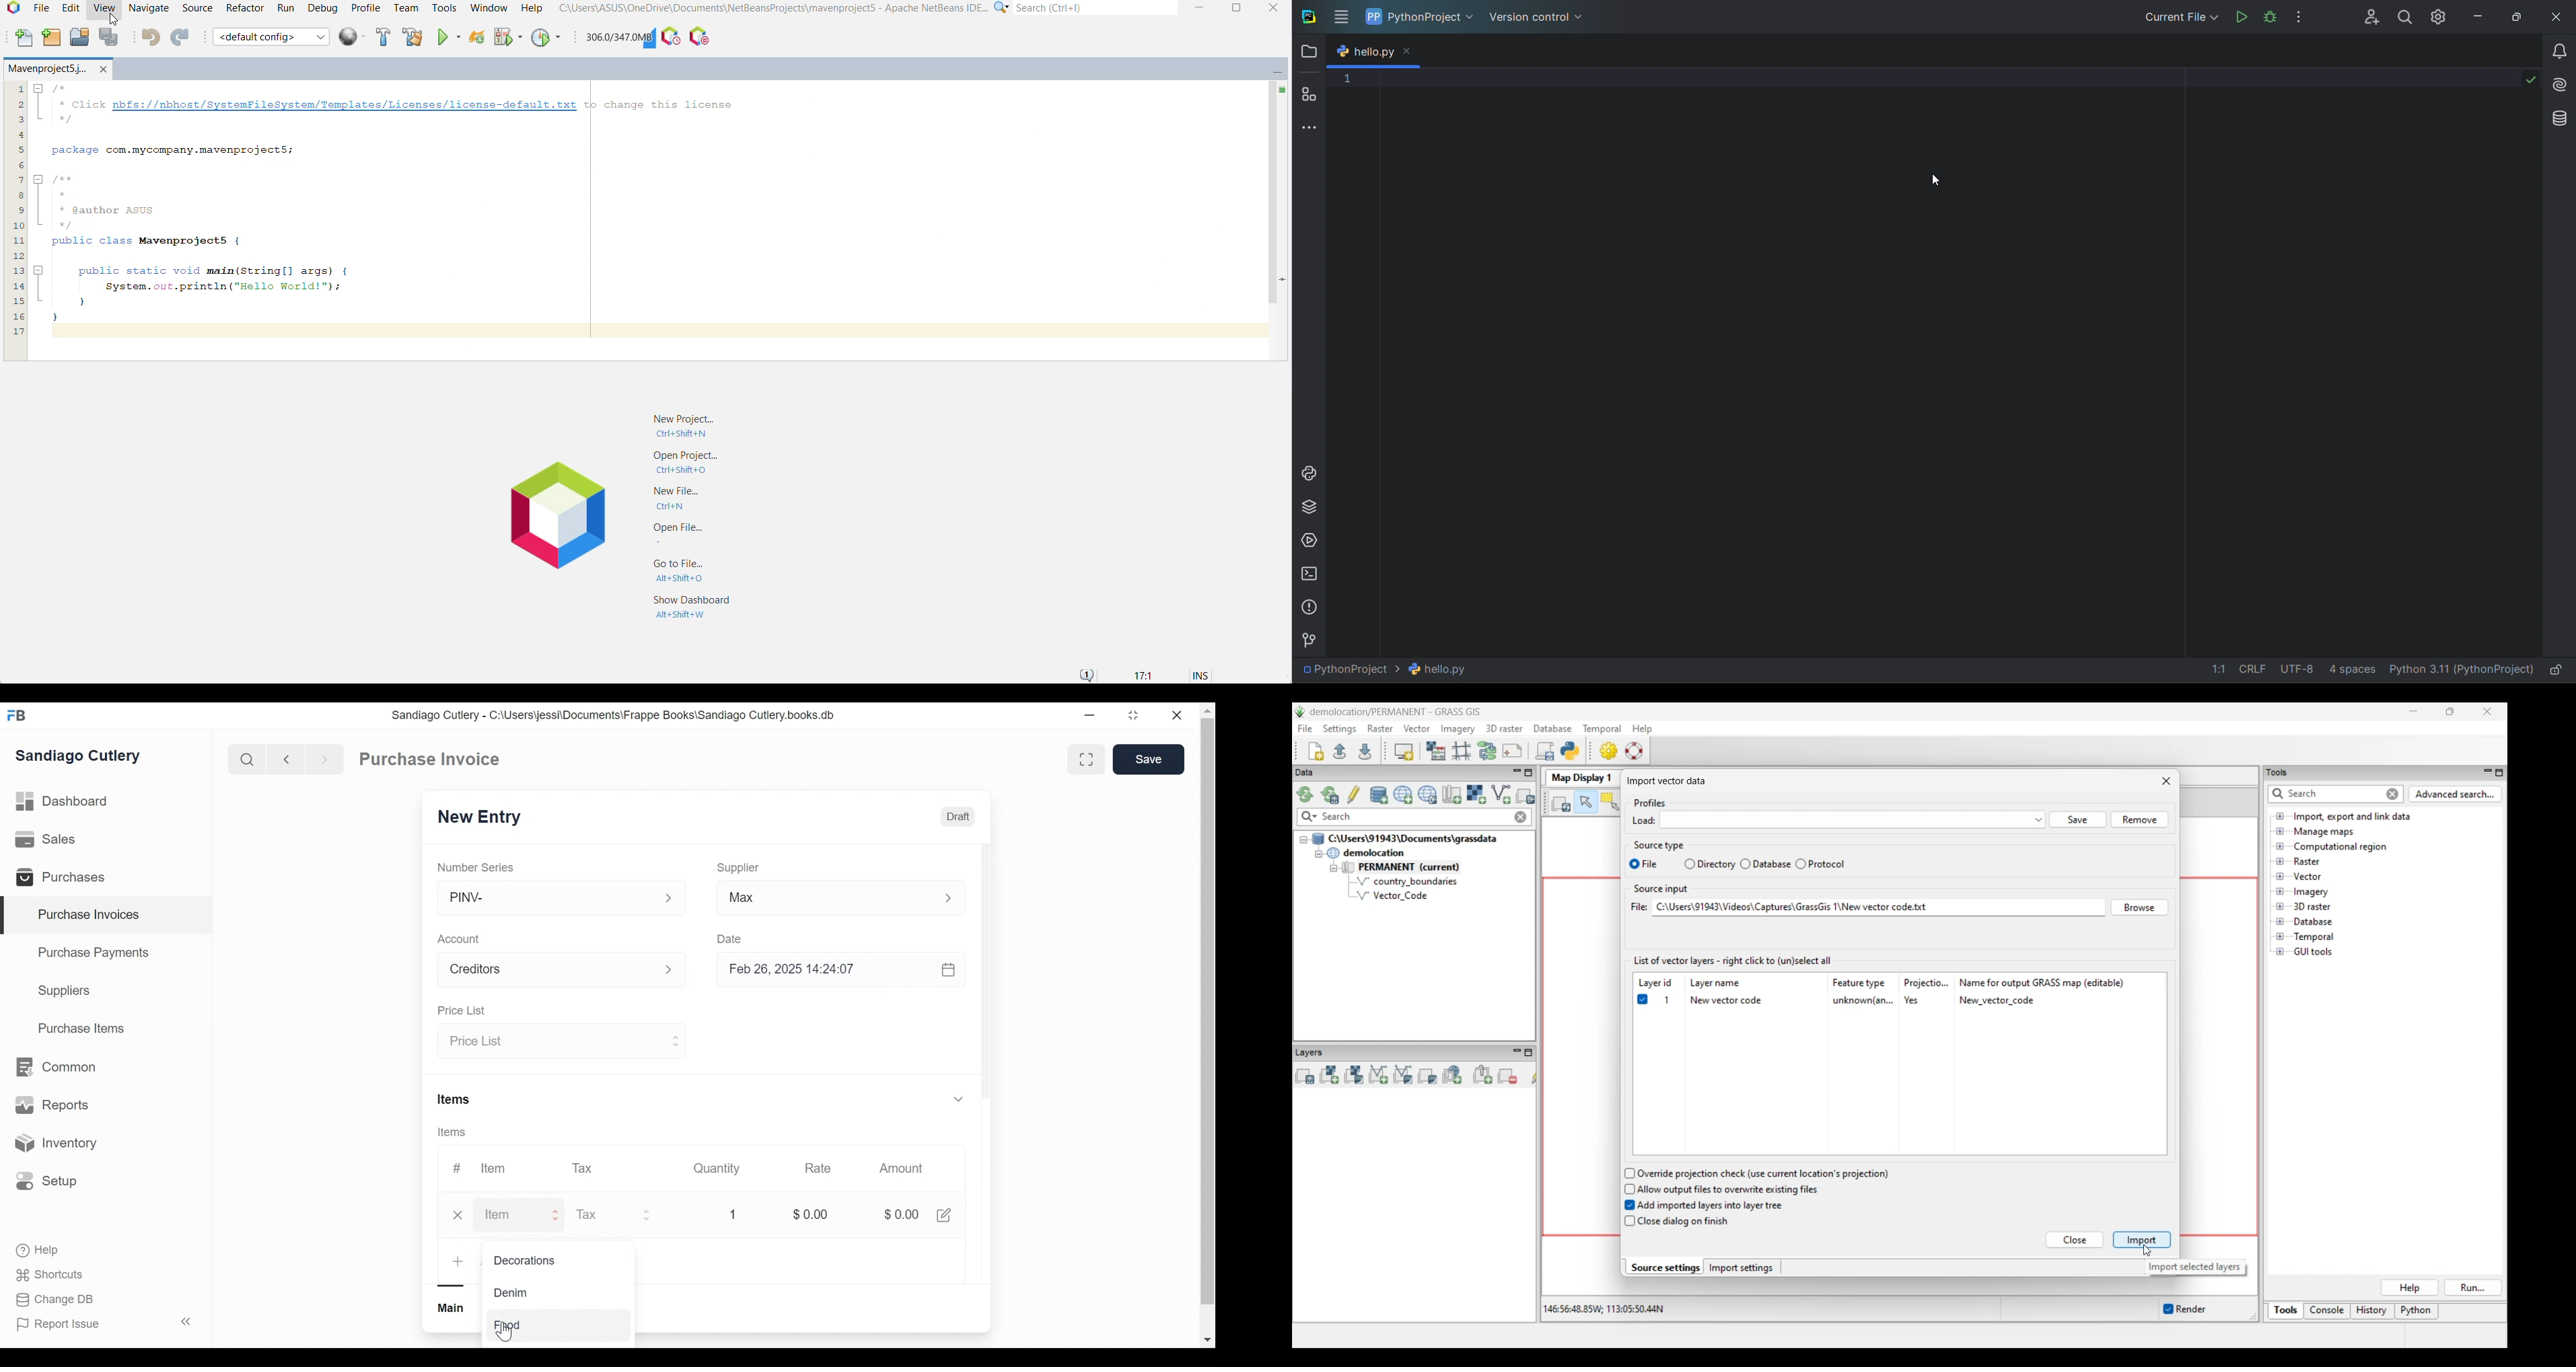 The image size is (2576, 1372). I want to click on Date, so click(734, 939).